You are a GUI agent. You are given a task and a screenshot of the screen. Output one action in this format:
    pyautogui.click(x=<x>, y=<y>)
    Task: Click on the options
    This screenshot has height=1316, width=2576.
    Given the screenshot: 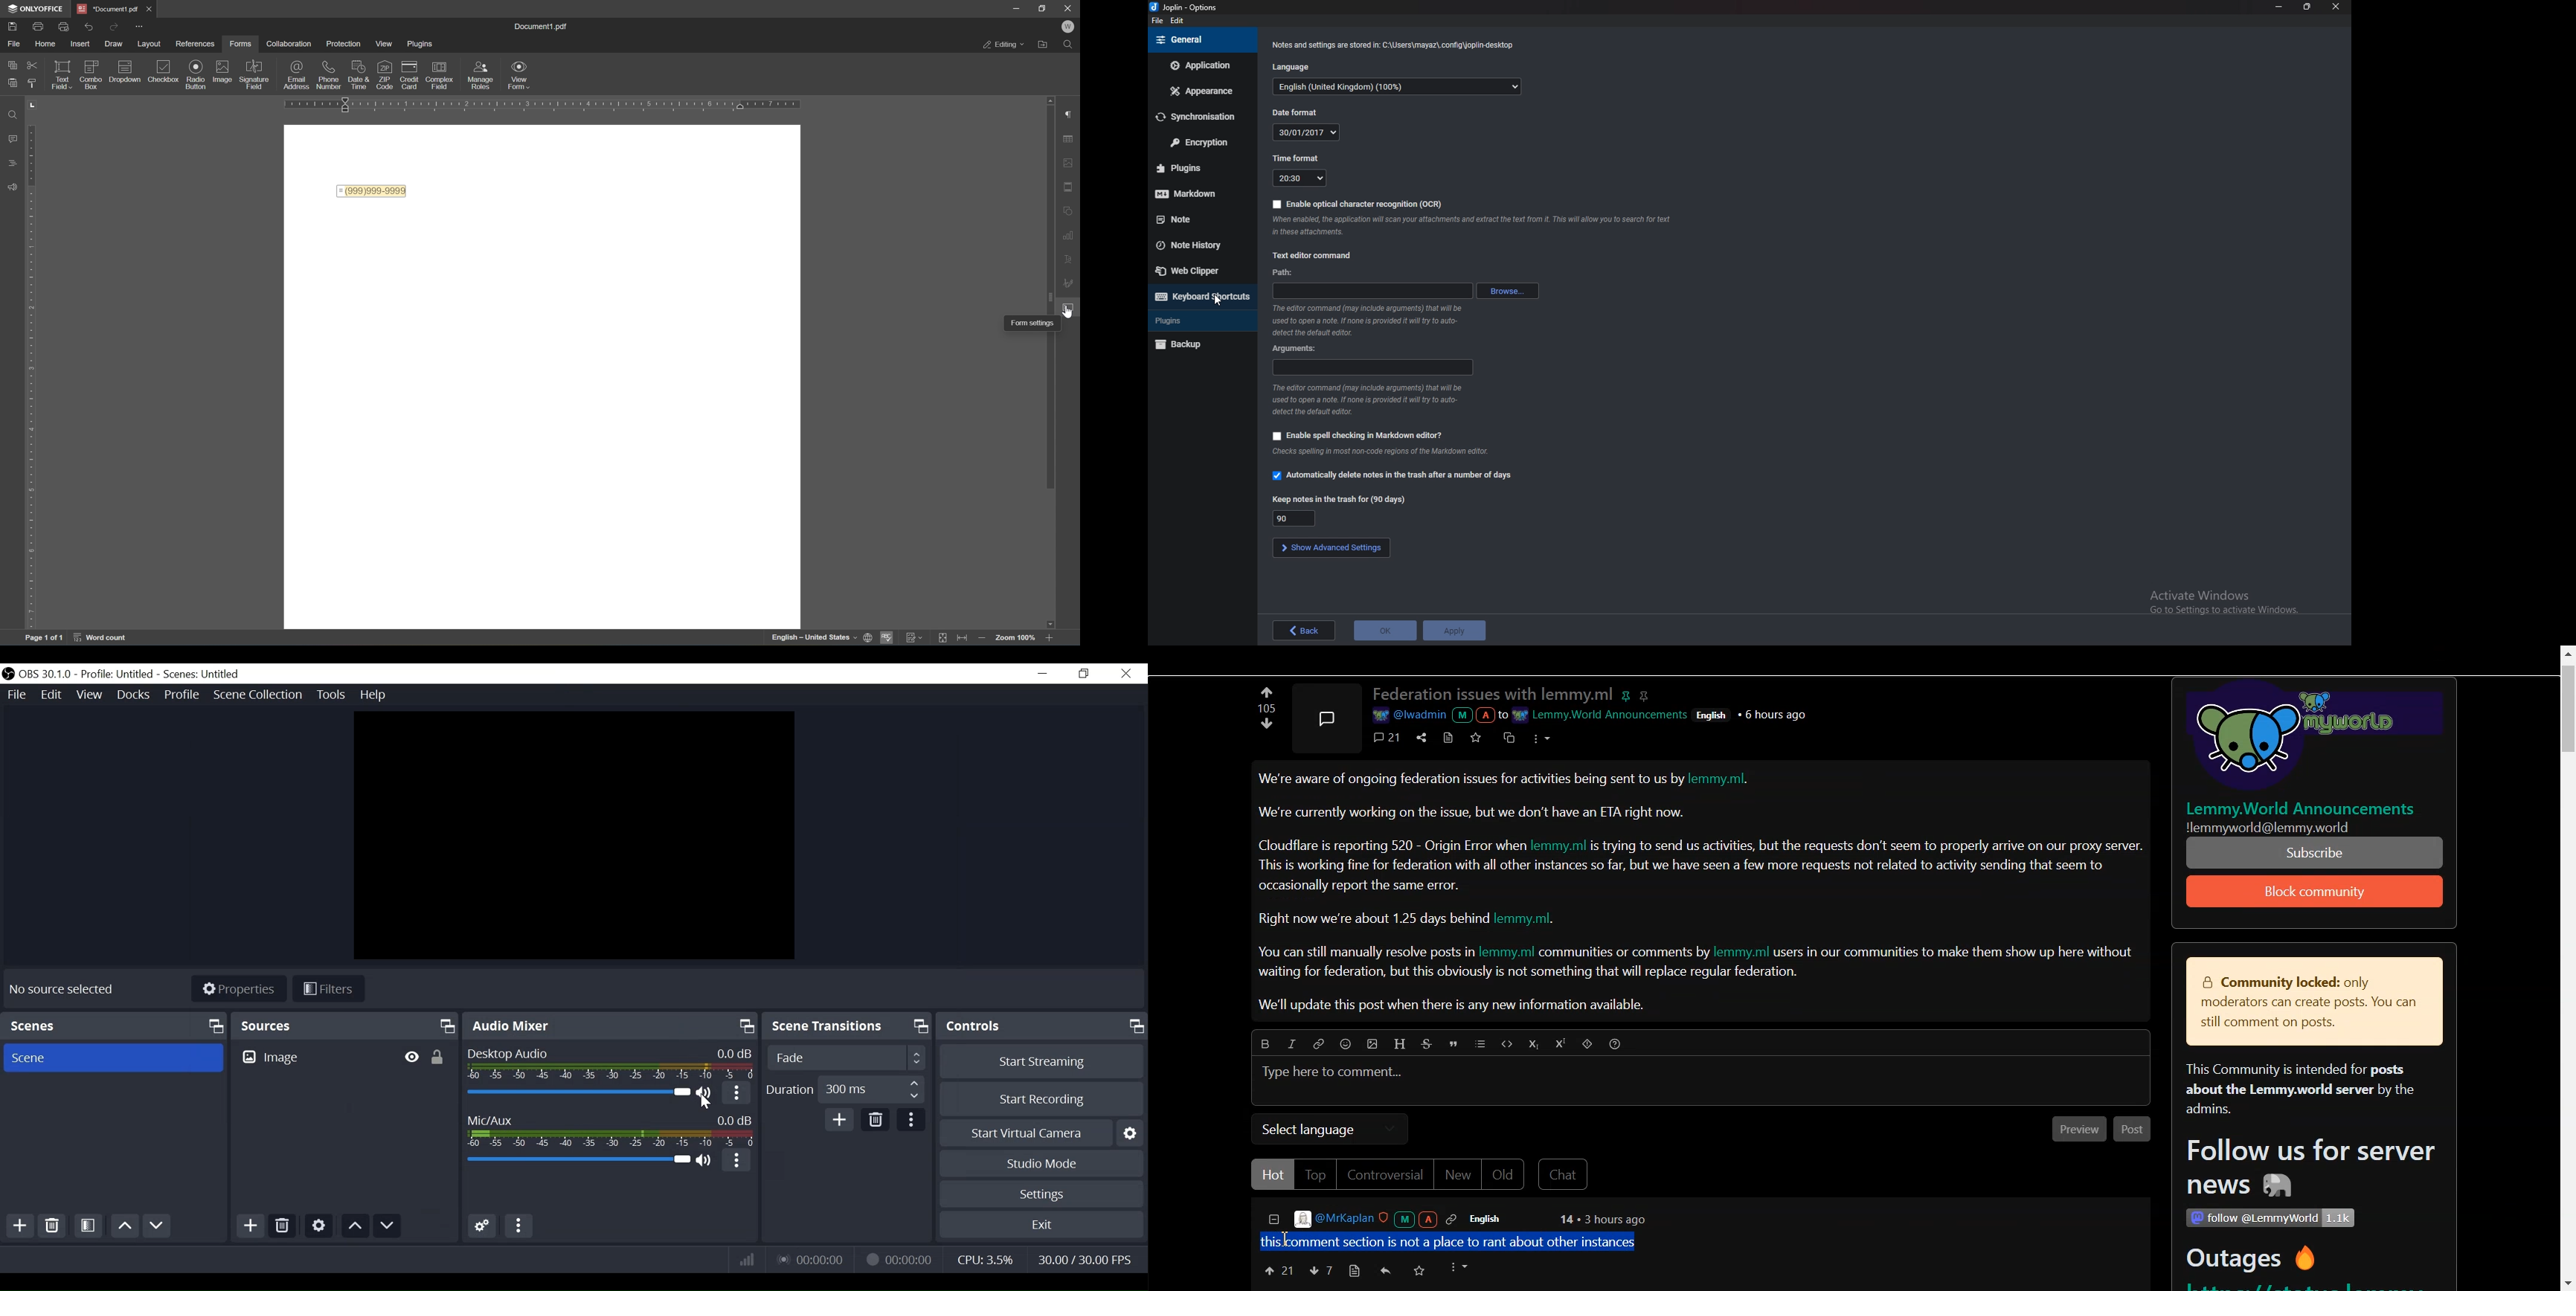 What is the action you would take?
    pyautogui.click(x=1185, y=7)
    